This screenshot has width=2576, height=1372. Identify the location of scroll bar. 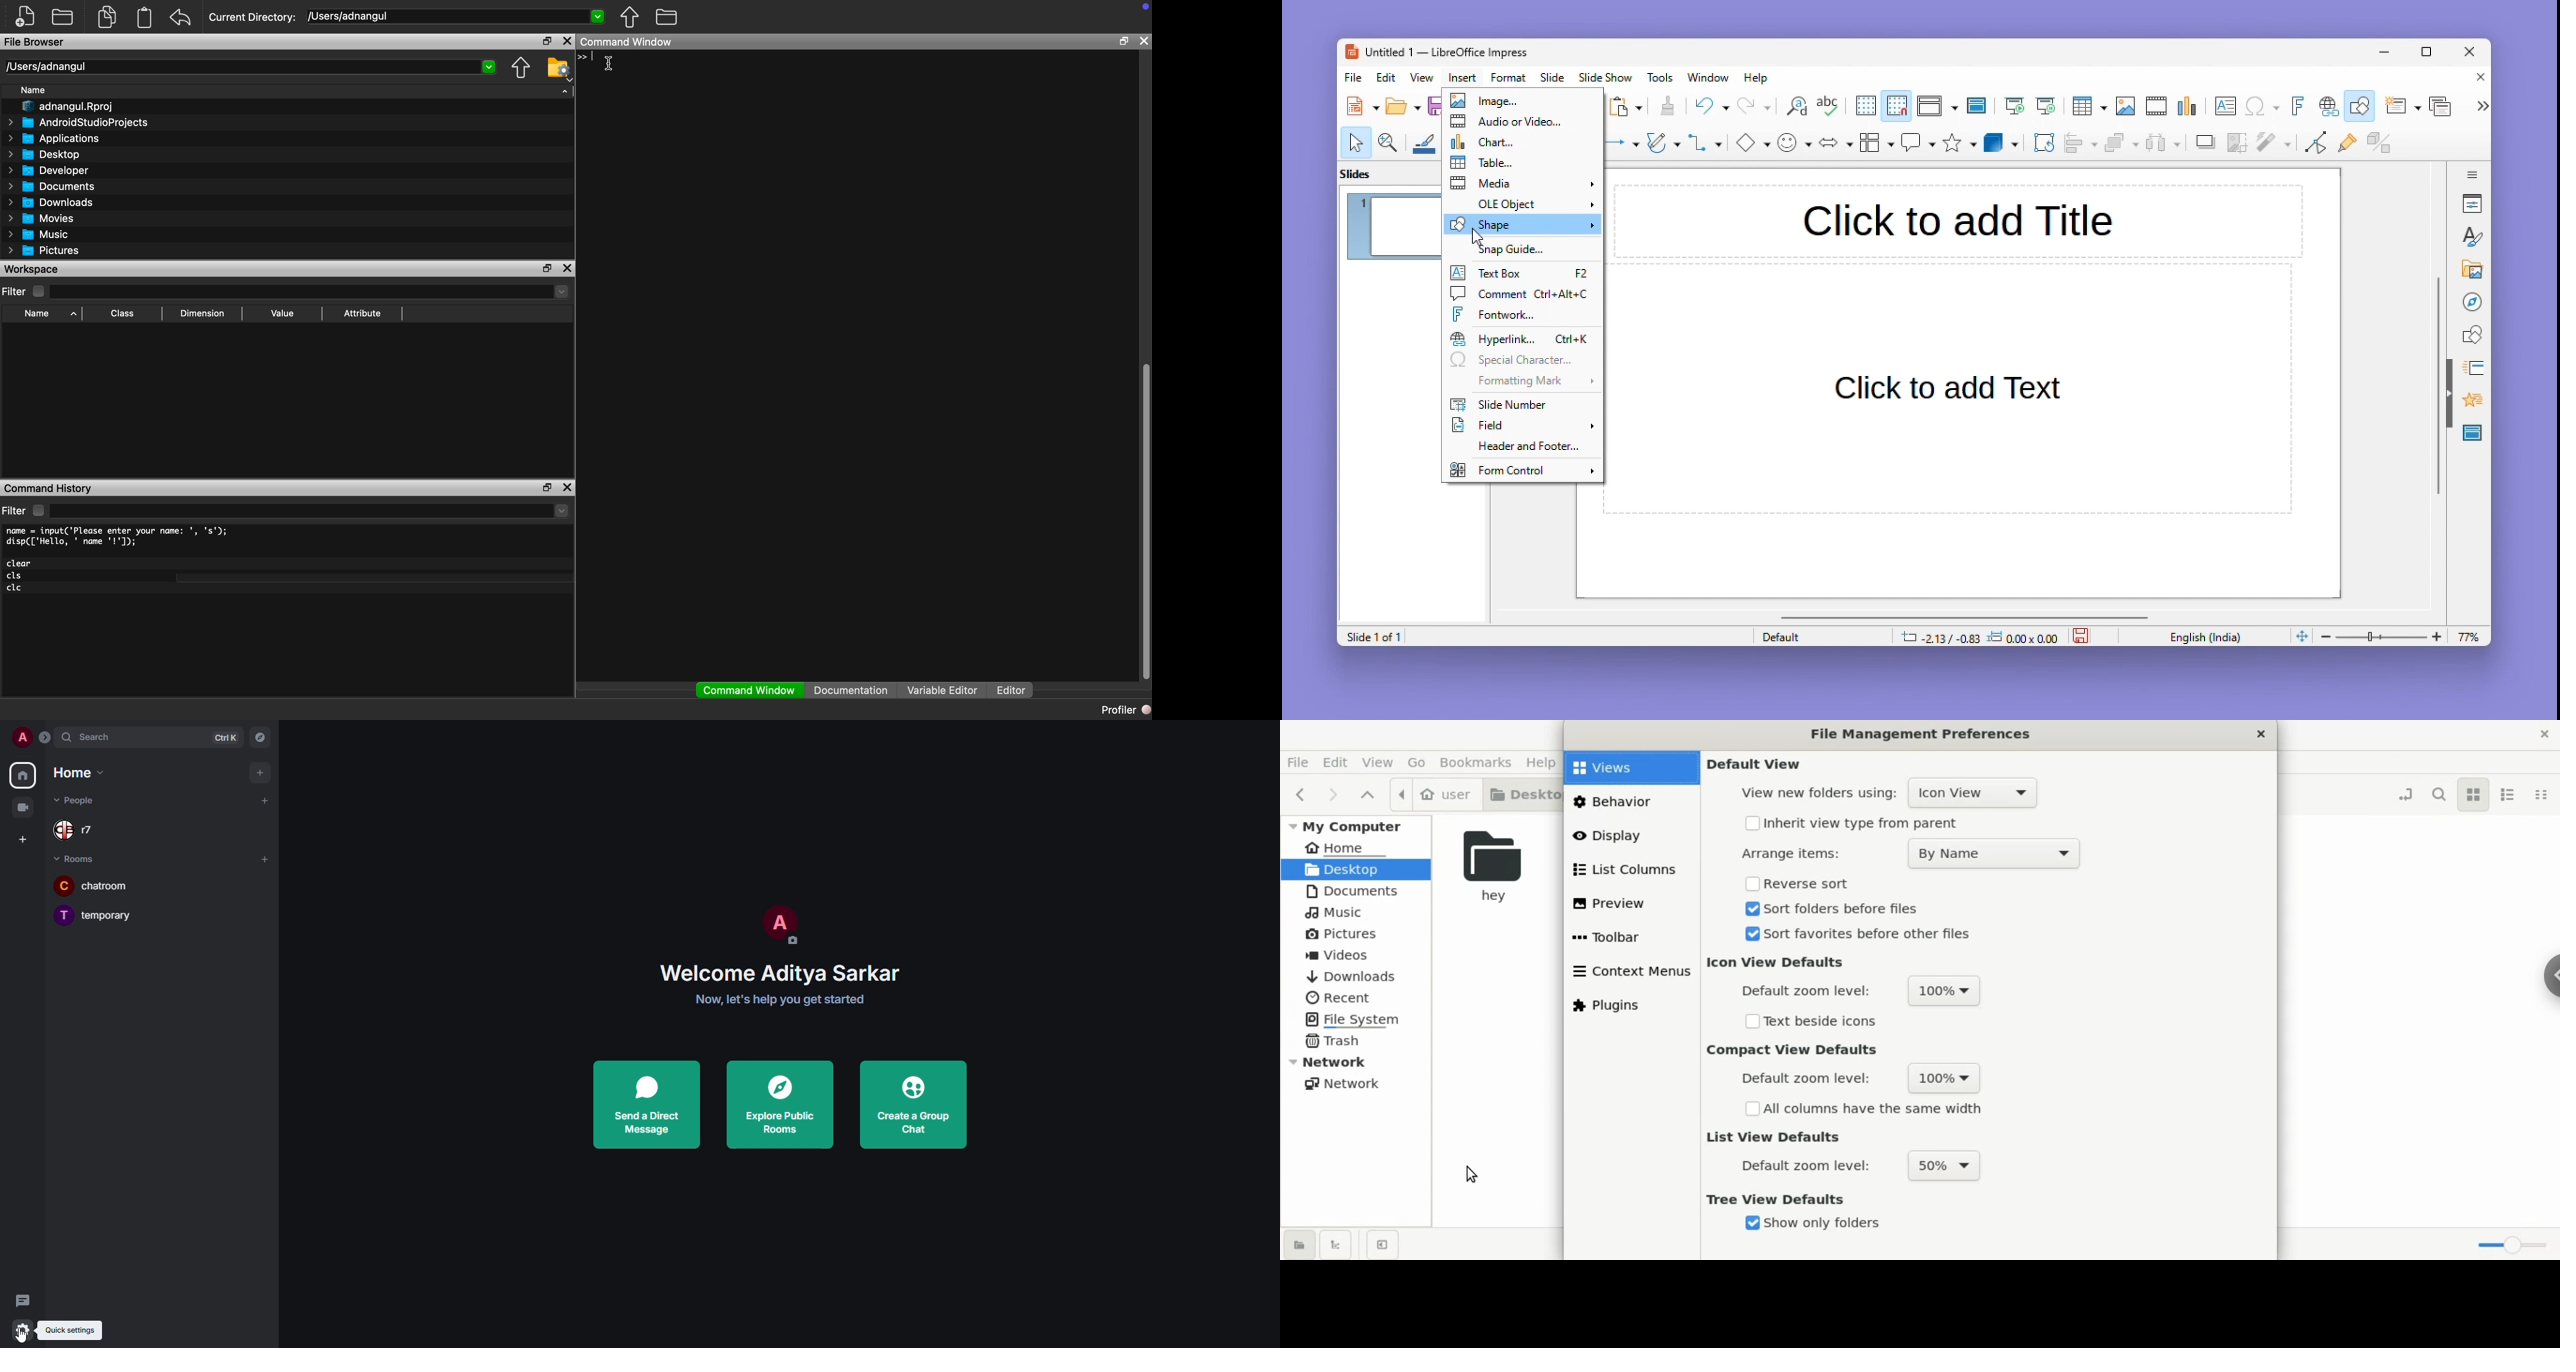
(1144, 518).